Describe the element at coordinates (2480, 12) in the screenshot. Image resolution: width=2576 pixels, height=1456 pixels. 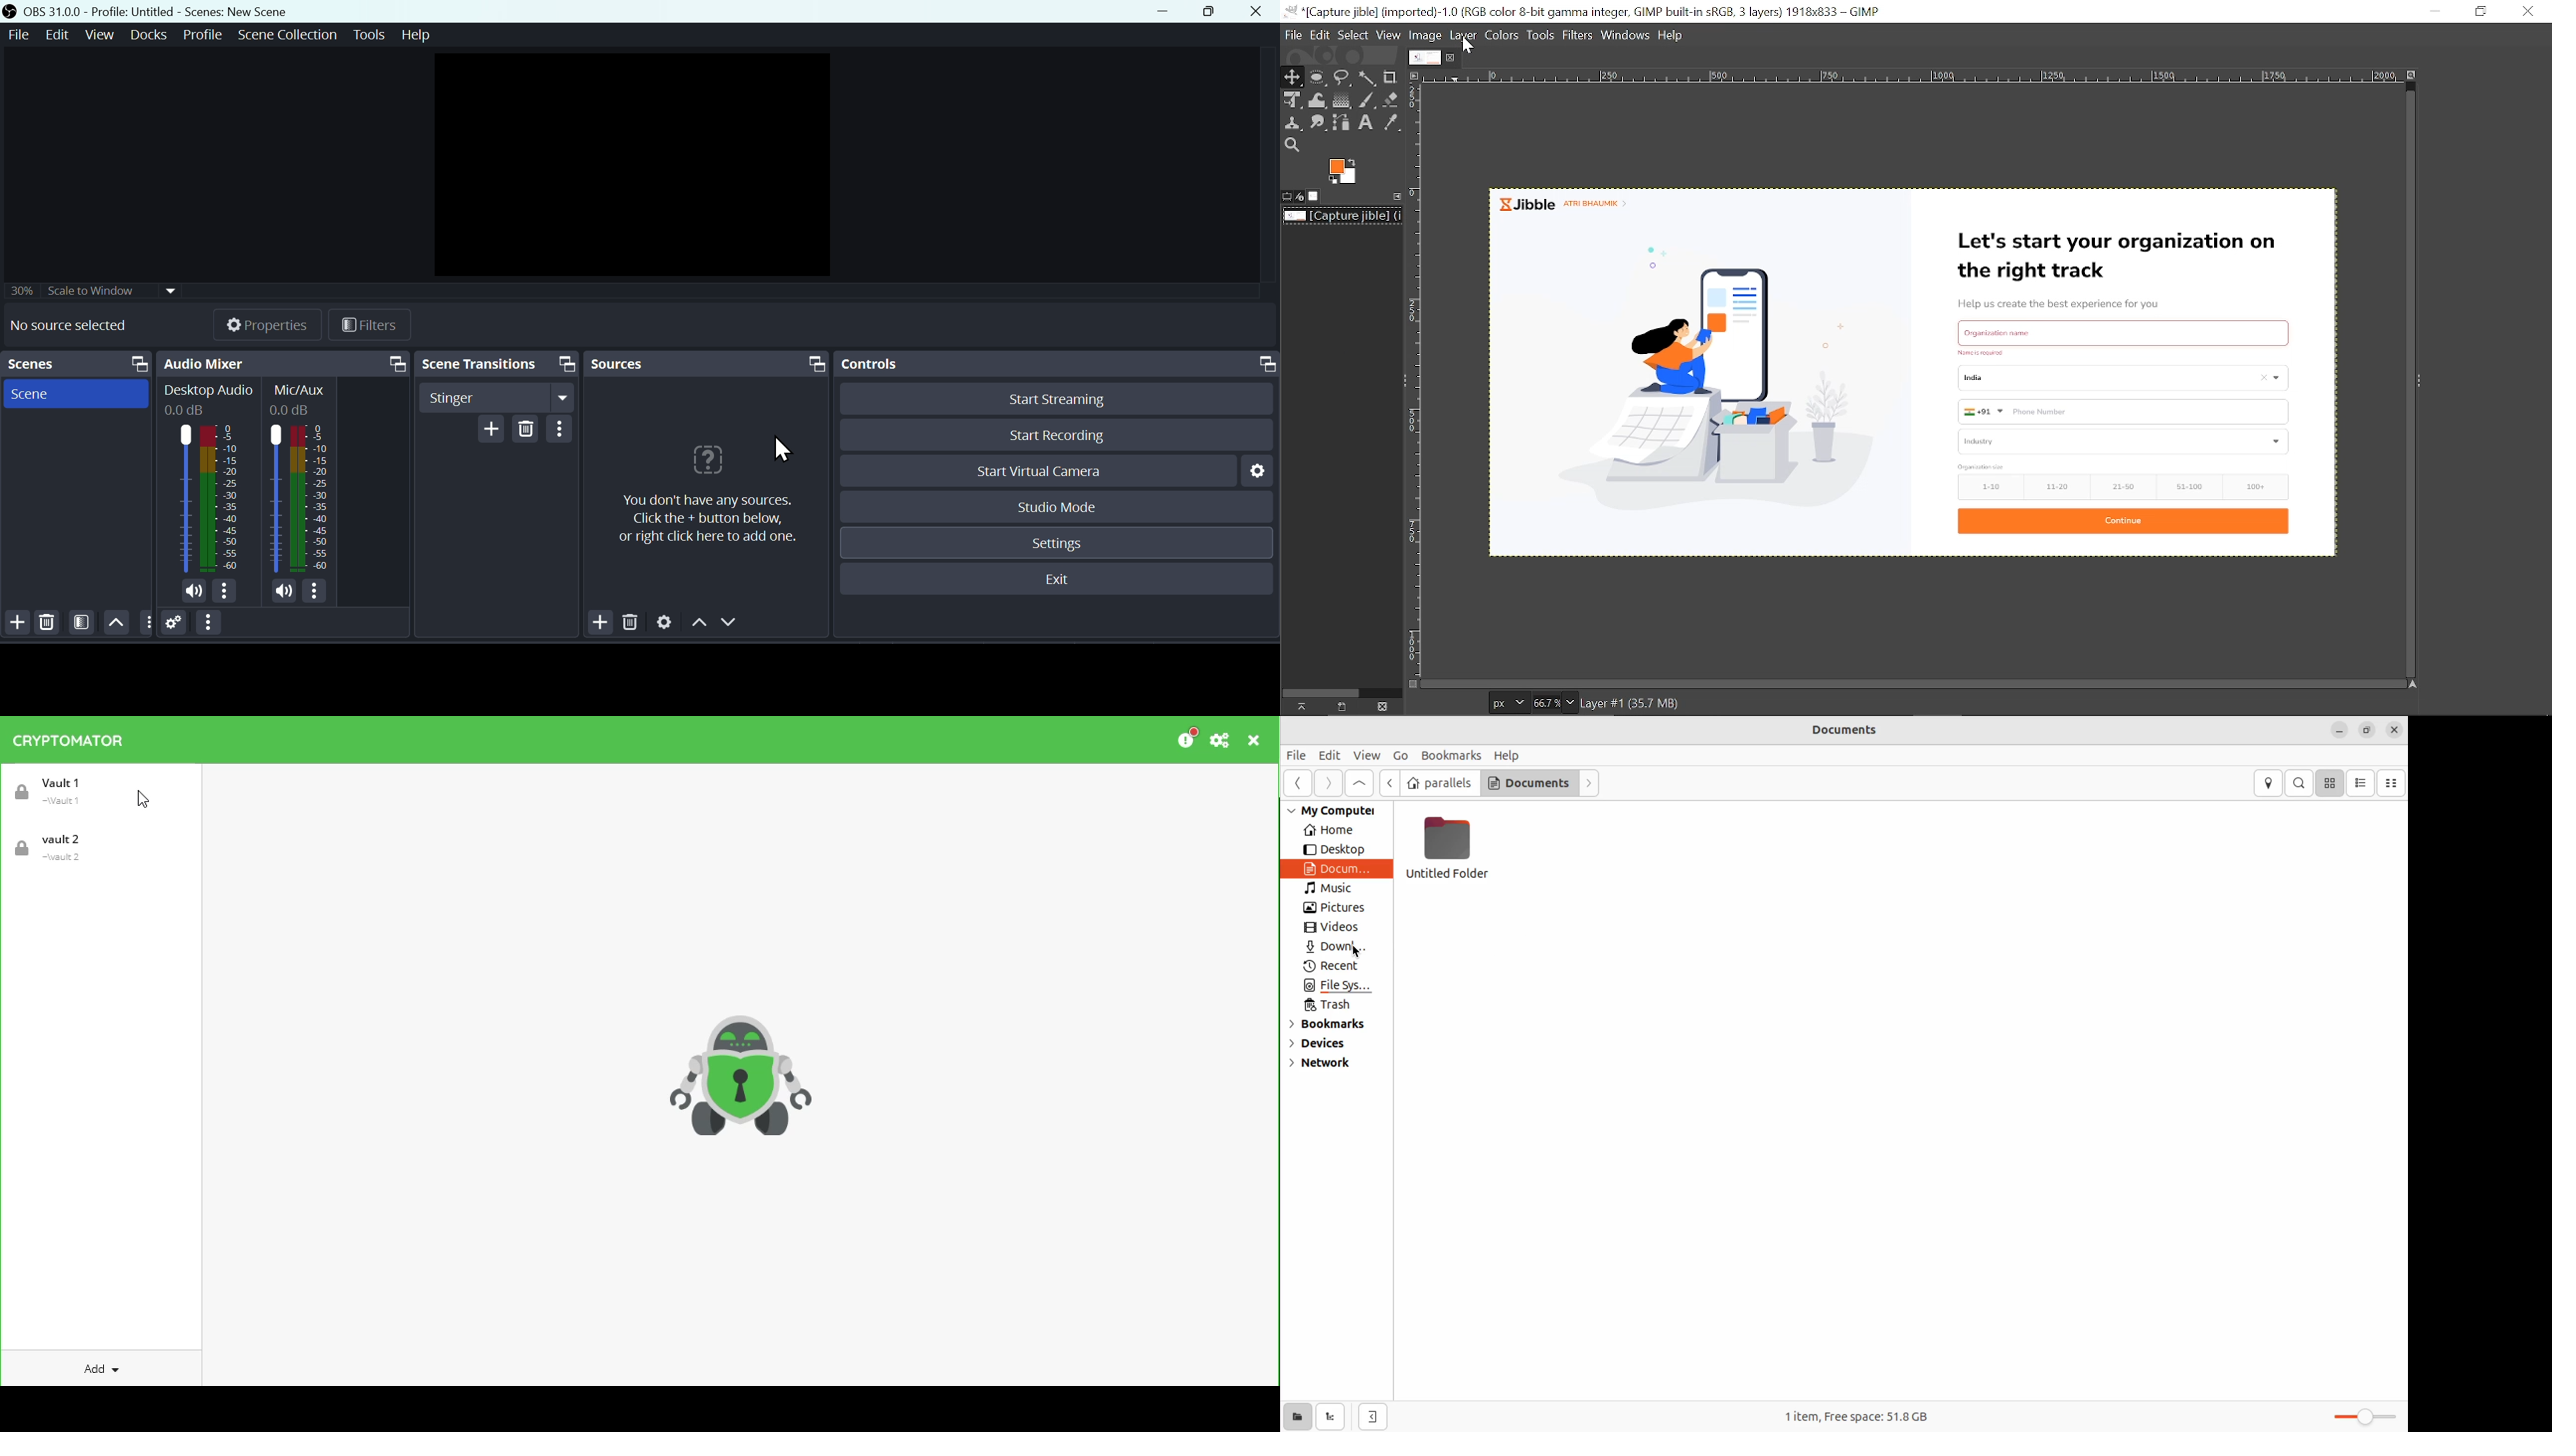
I see `Restore down` at that location.